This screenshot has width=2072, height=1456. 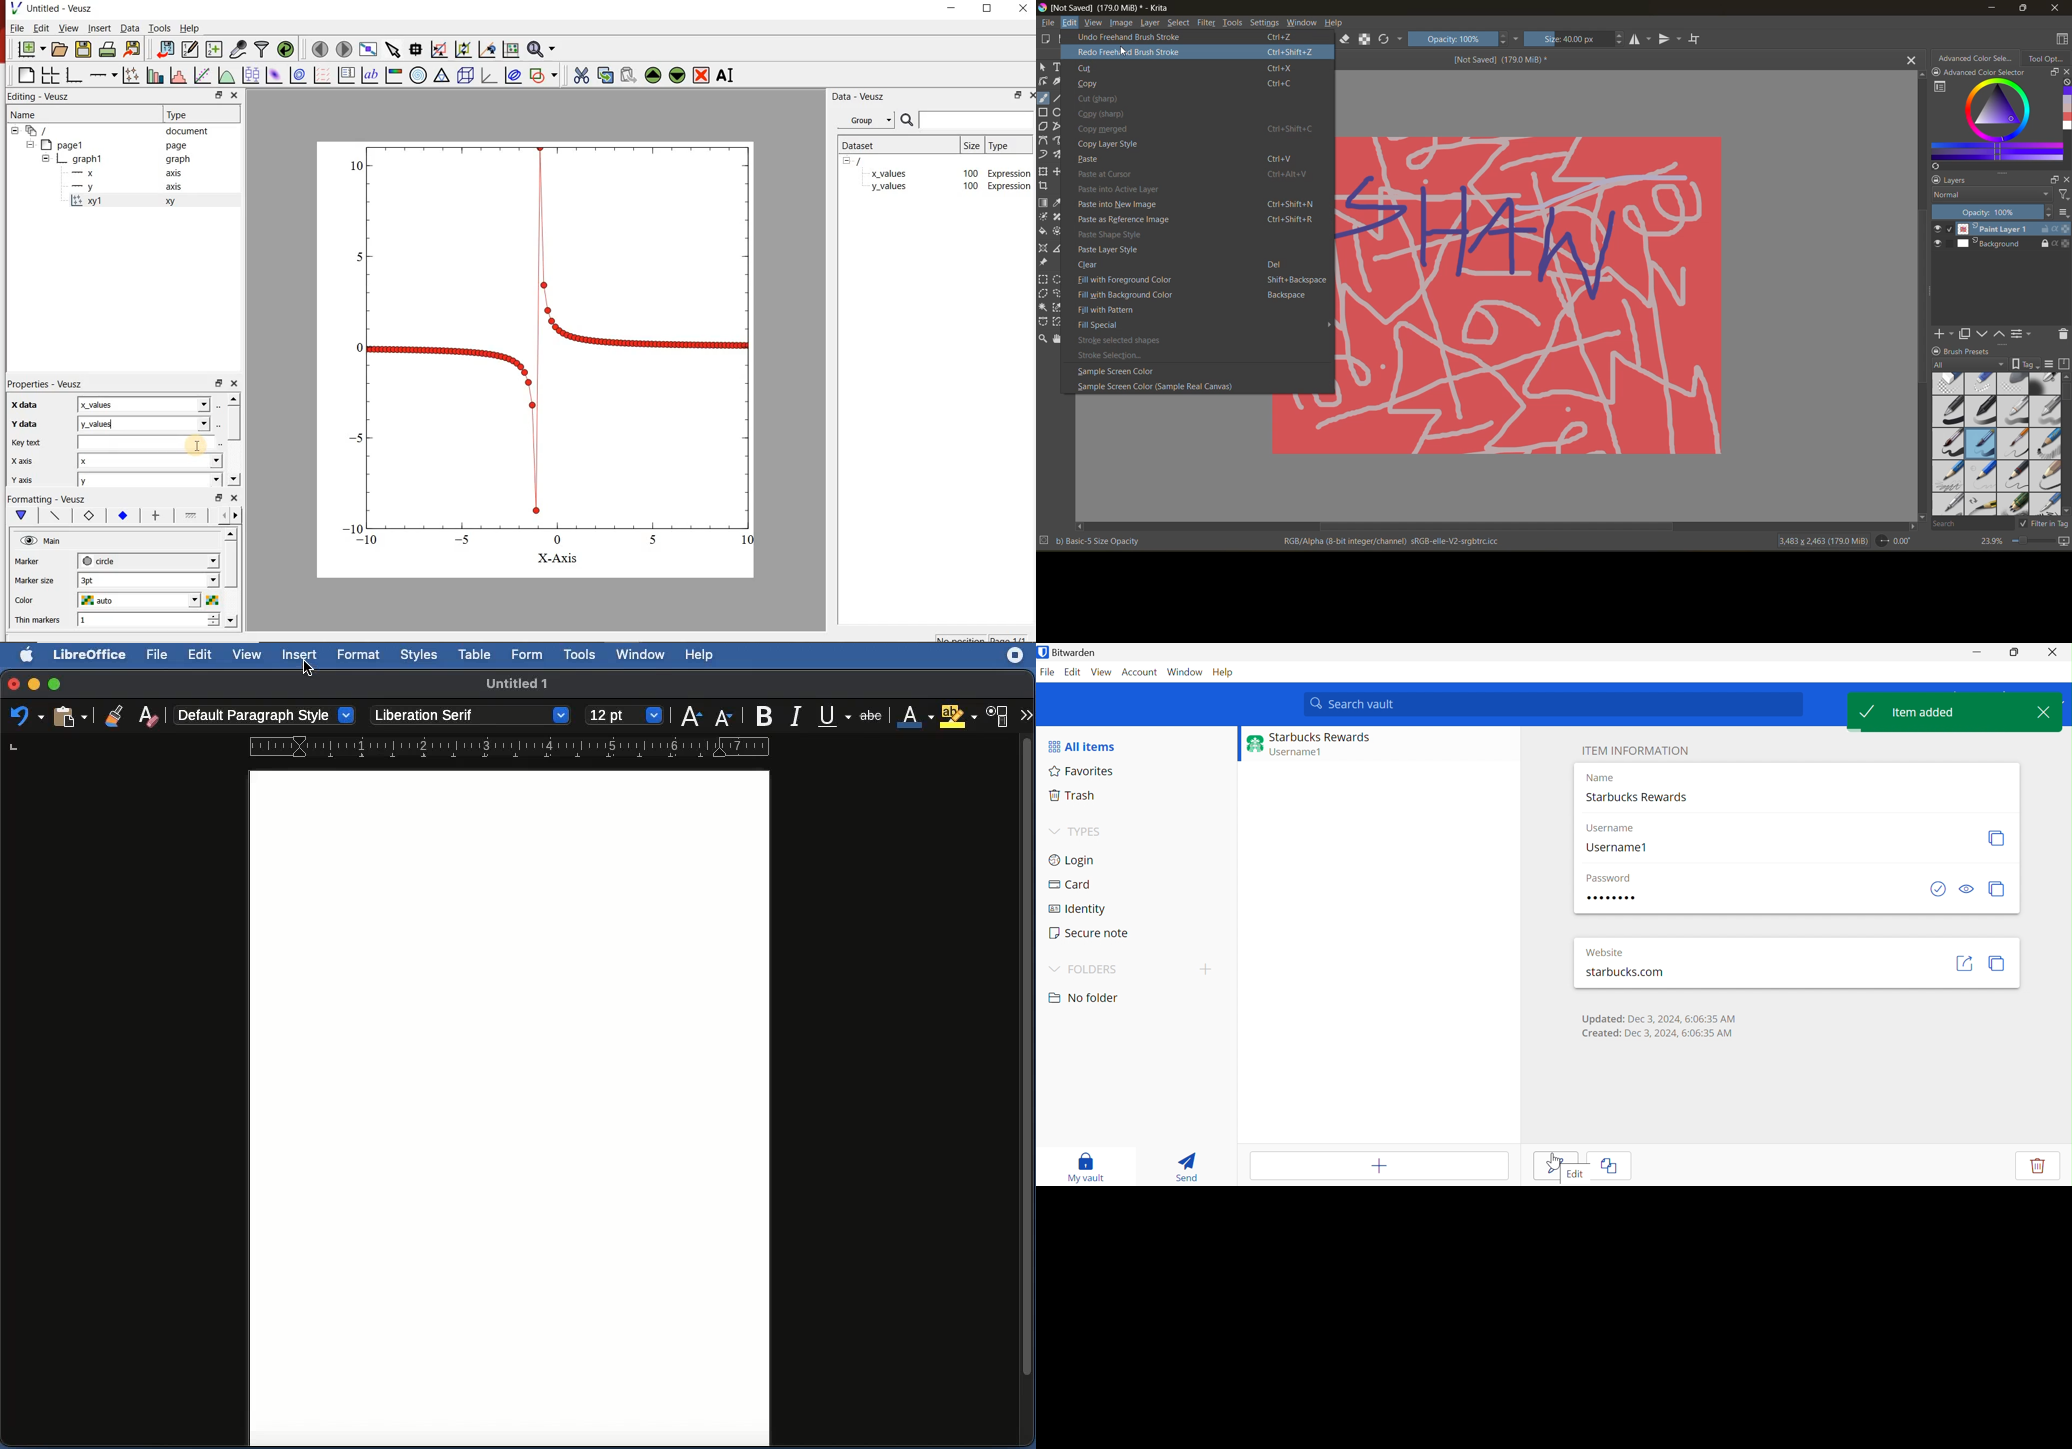 What do you see at coordinates (1610, 953) in the screenshot?
I see `Website` at bounding box center [1610, 953].